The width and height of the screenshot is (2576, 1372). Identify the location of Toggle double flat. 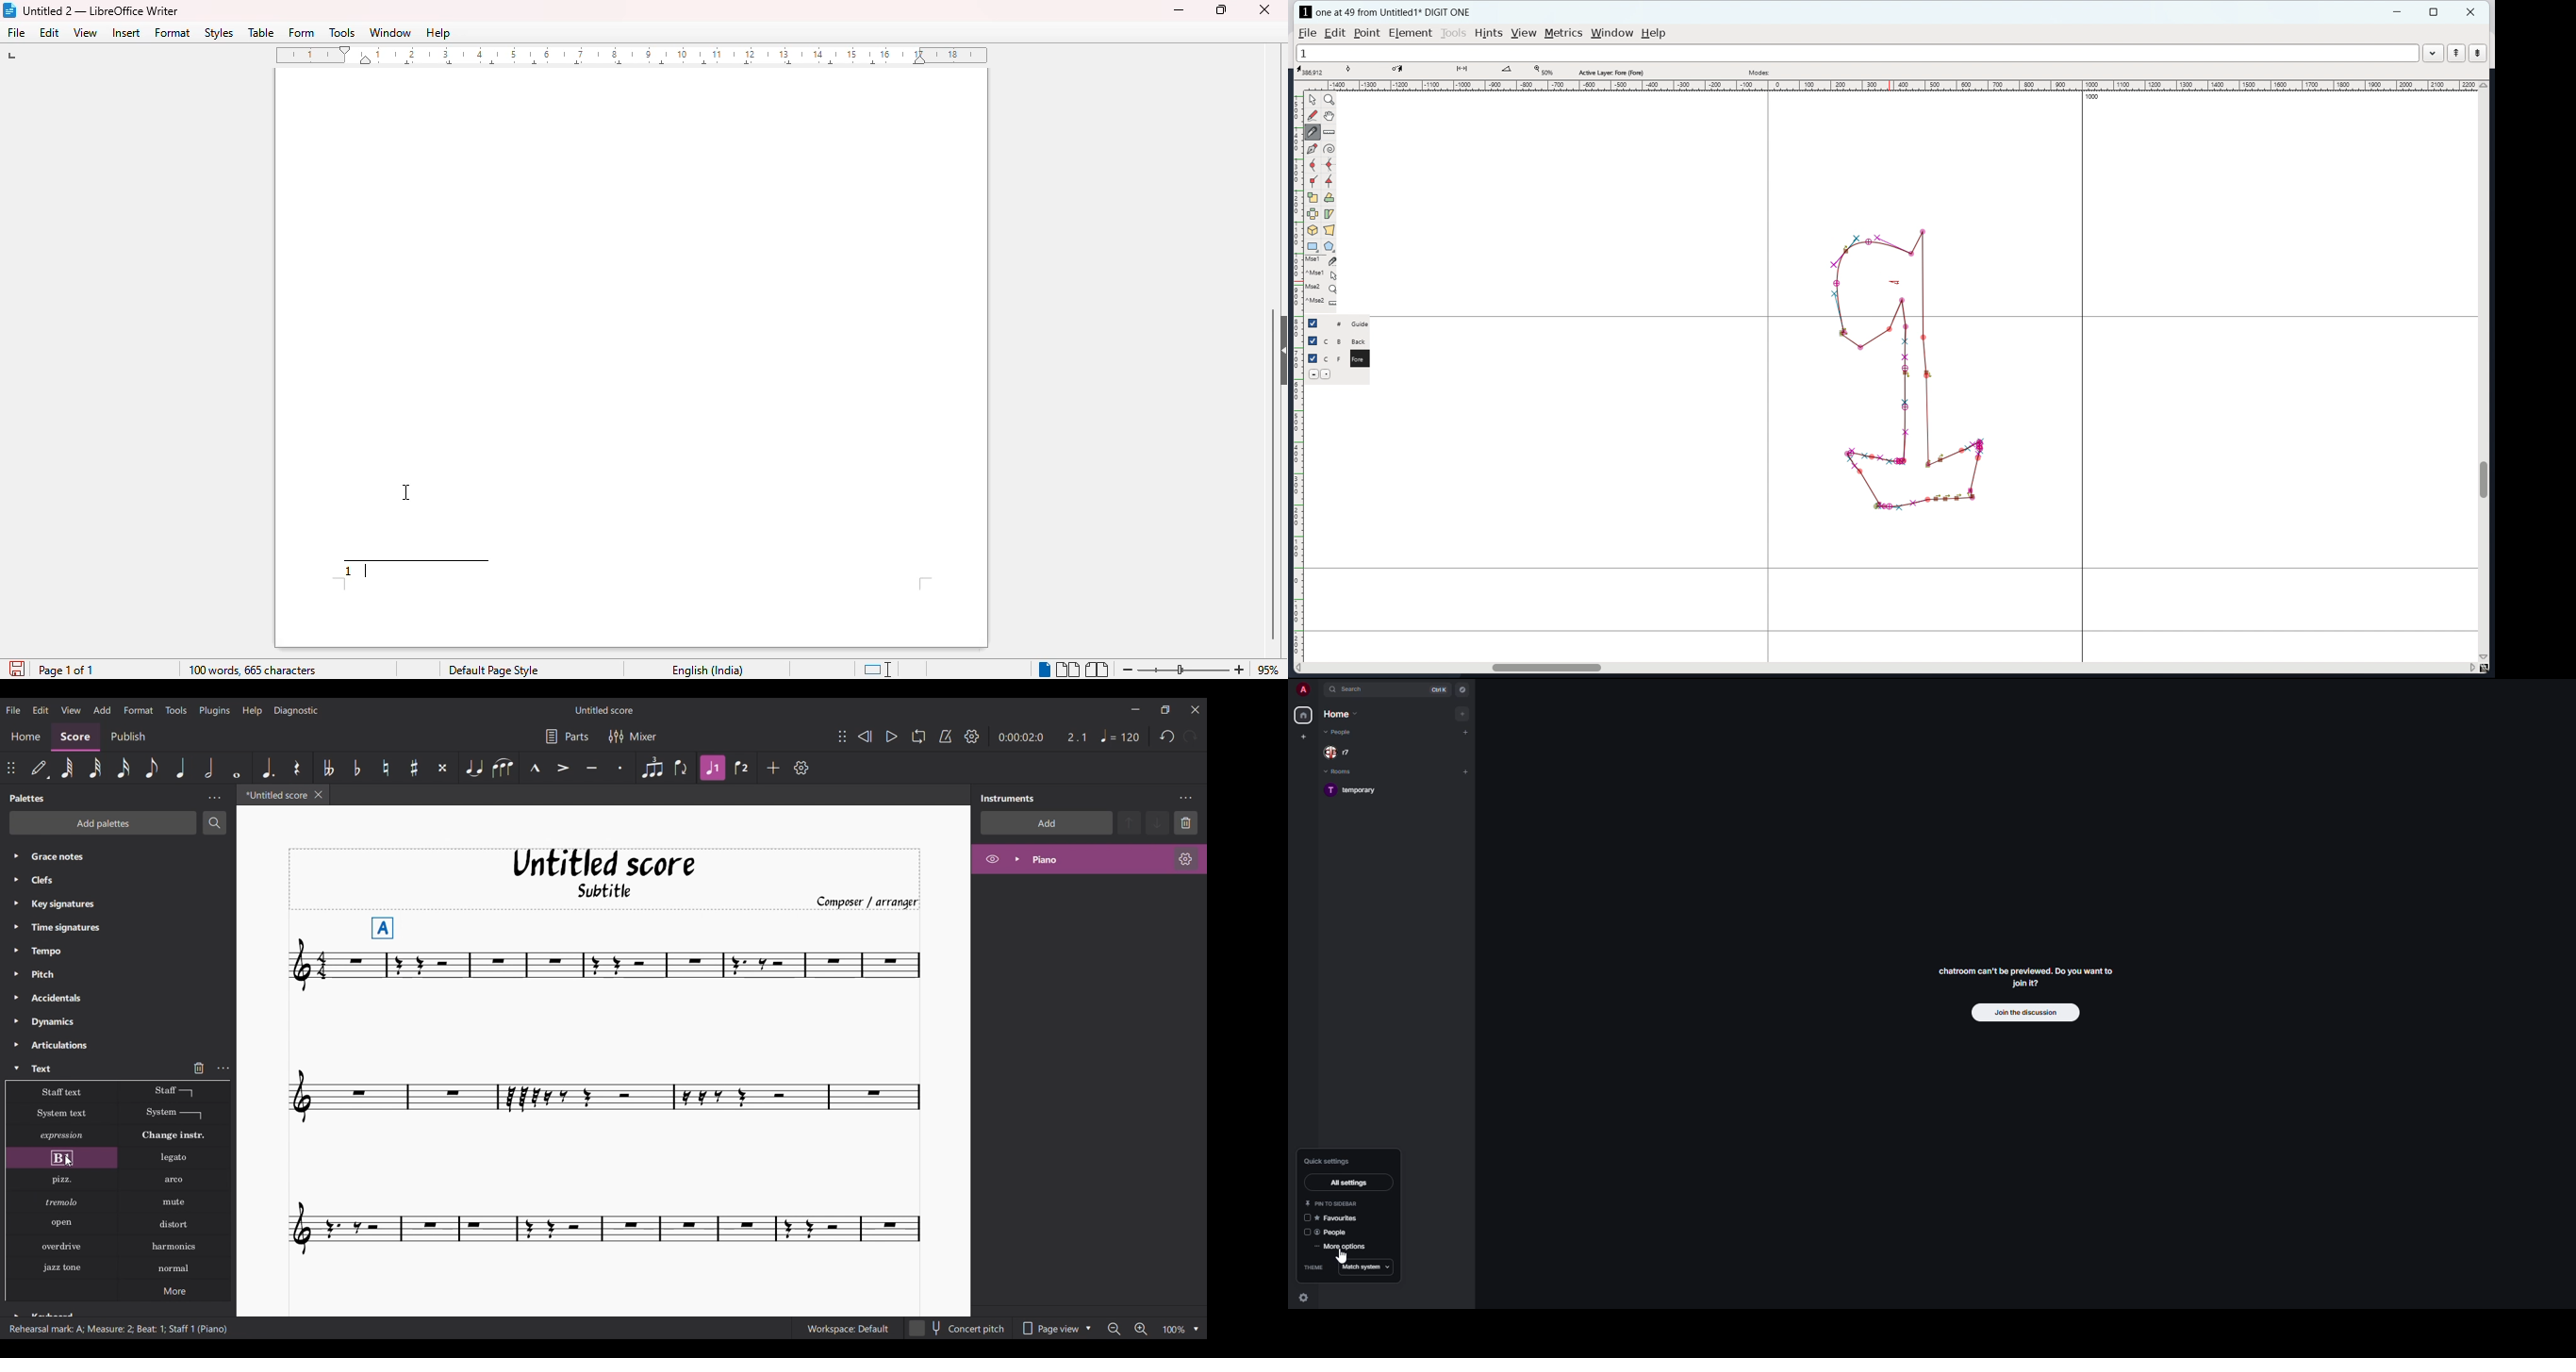
(329, 768).